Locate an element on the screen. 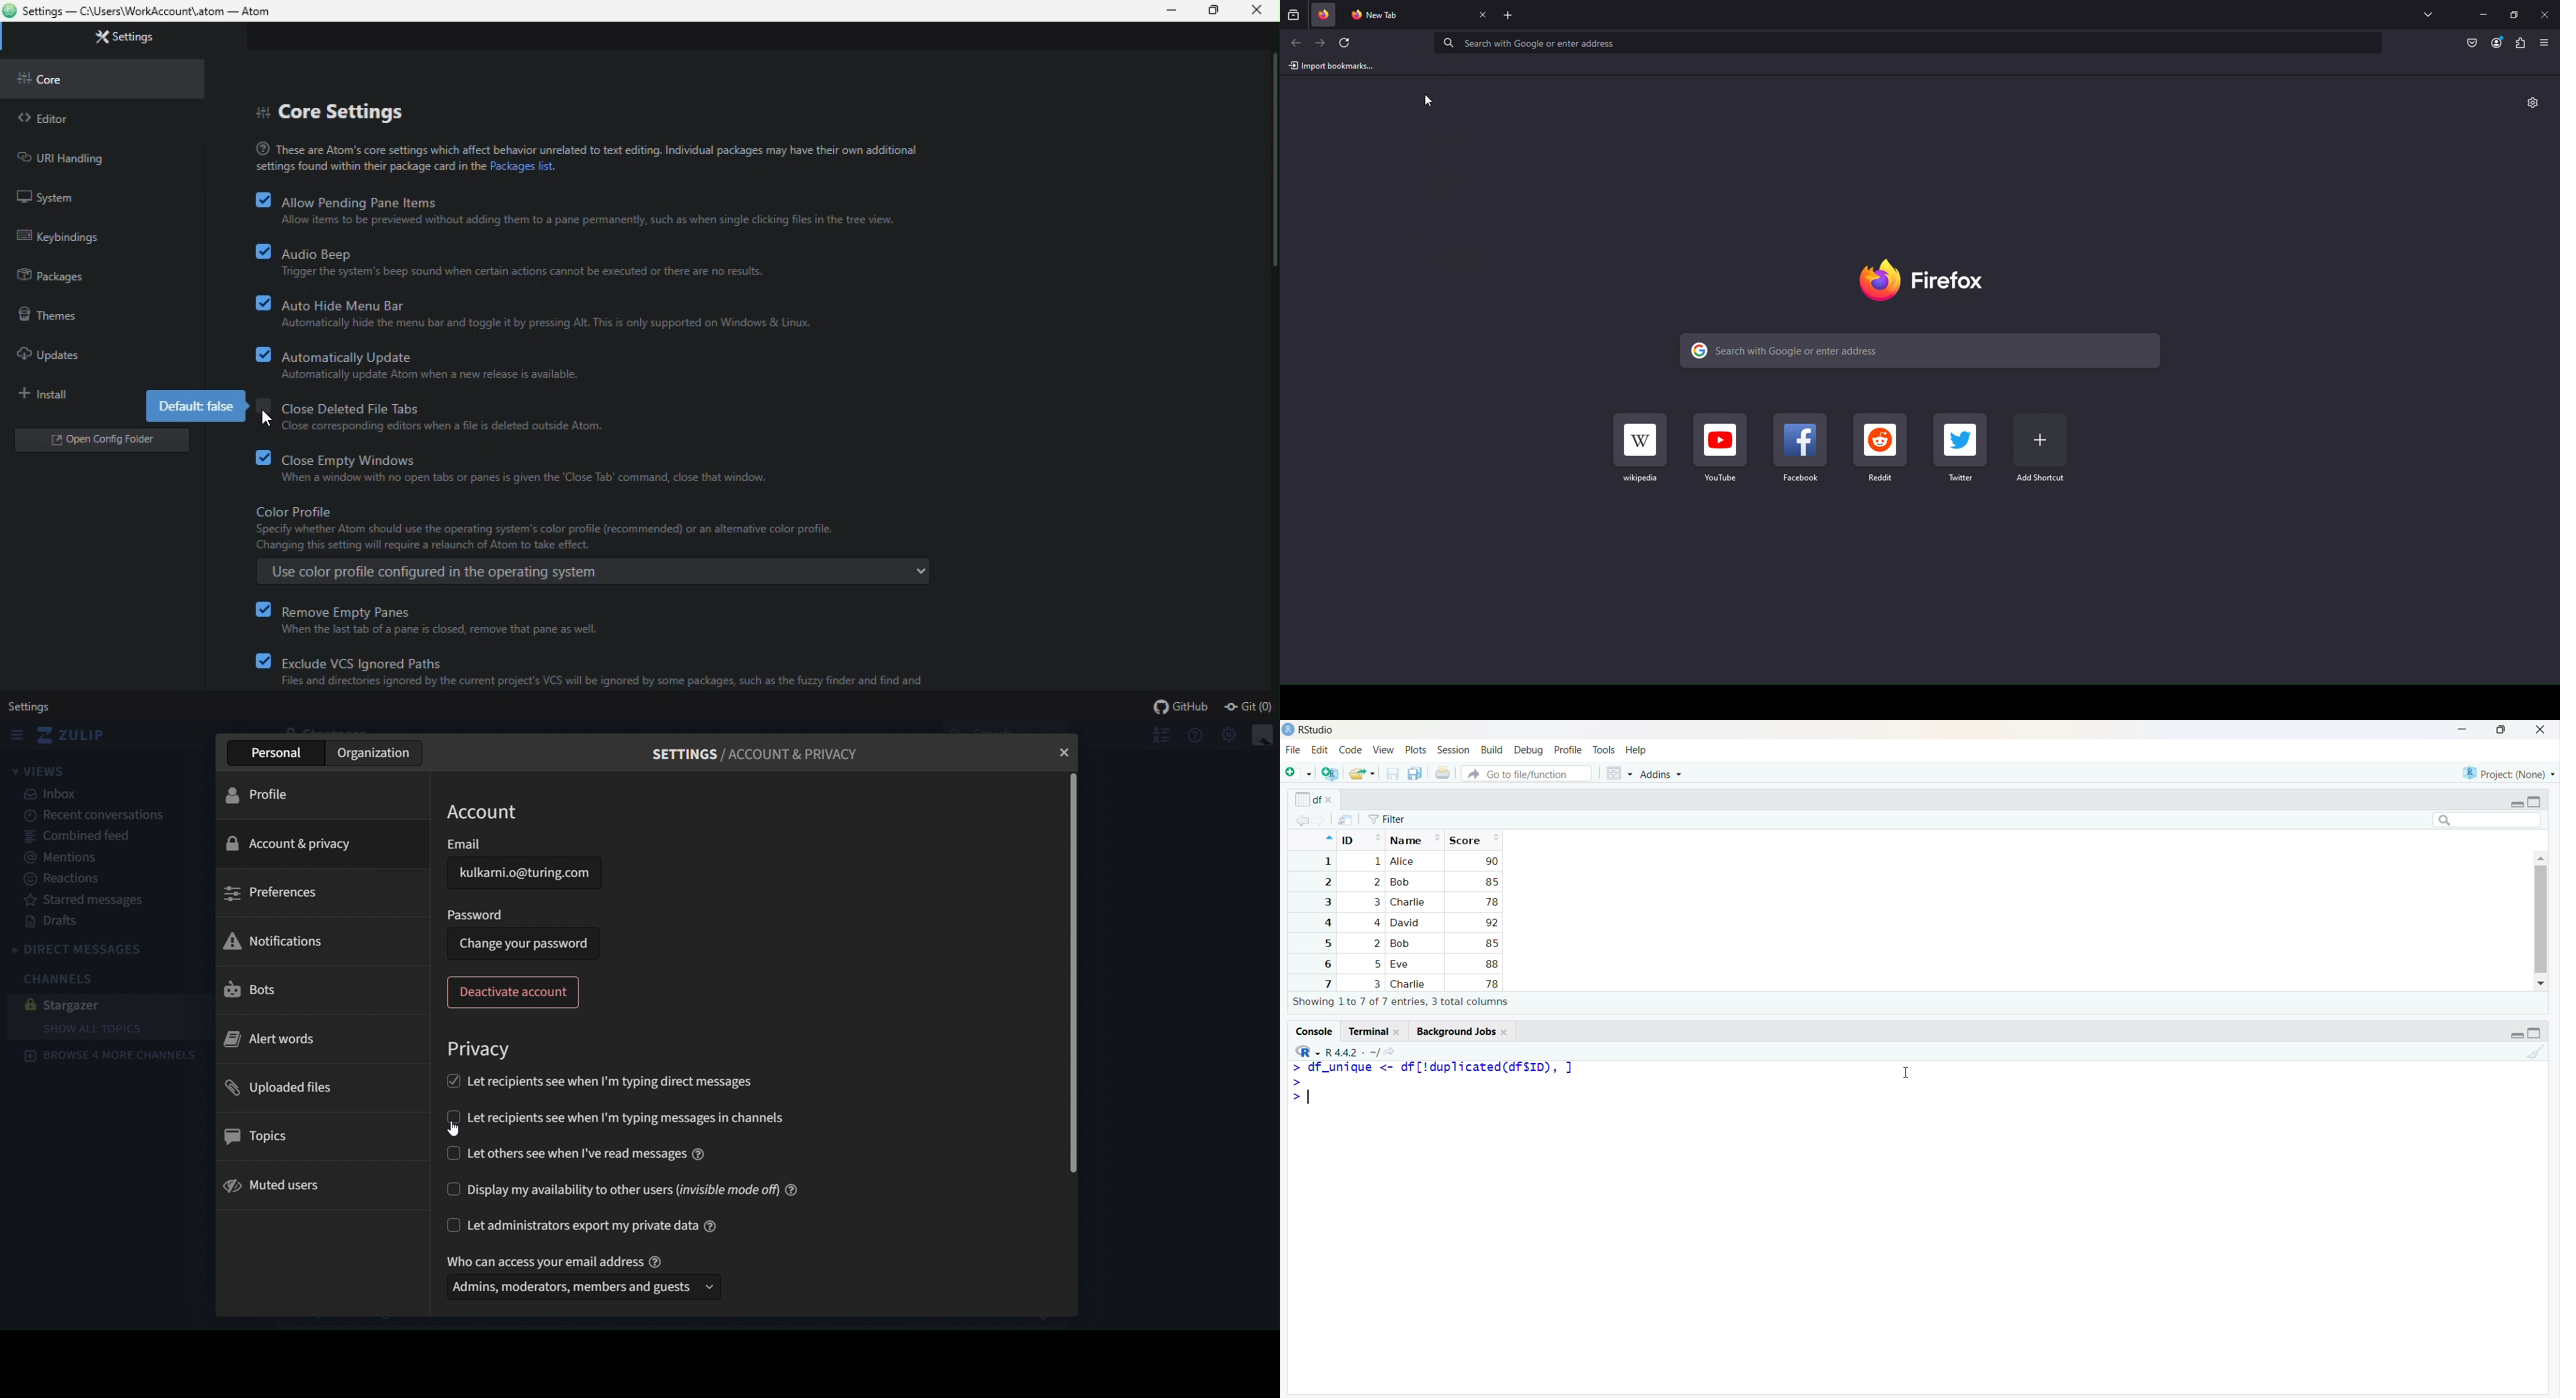 The height and width of the screenshot is (1400, 2576). direct messages is located at coordinates (79, 950).